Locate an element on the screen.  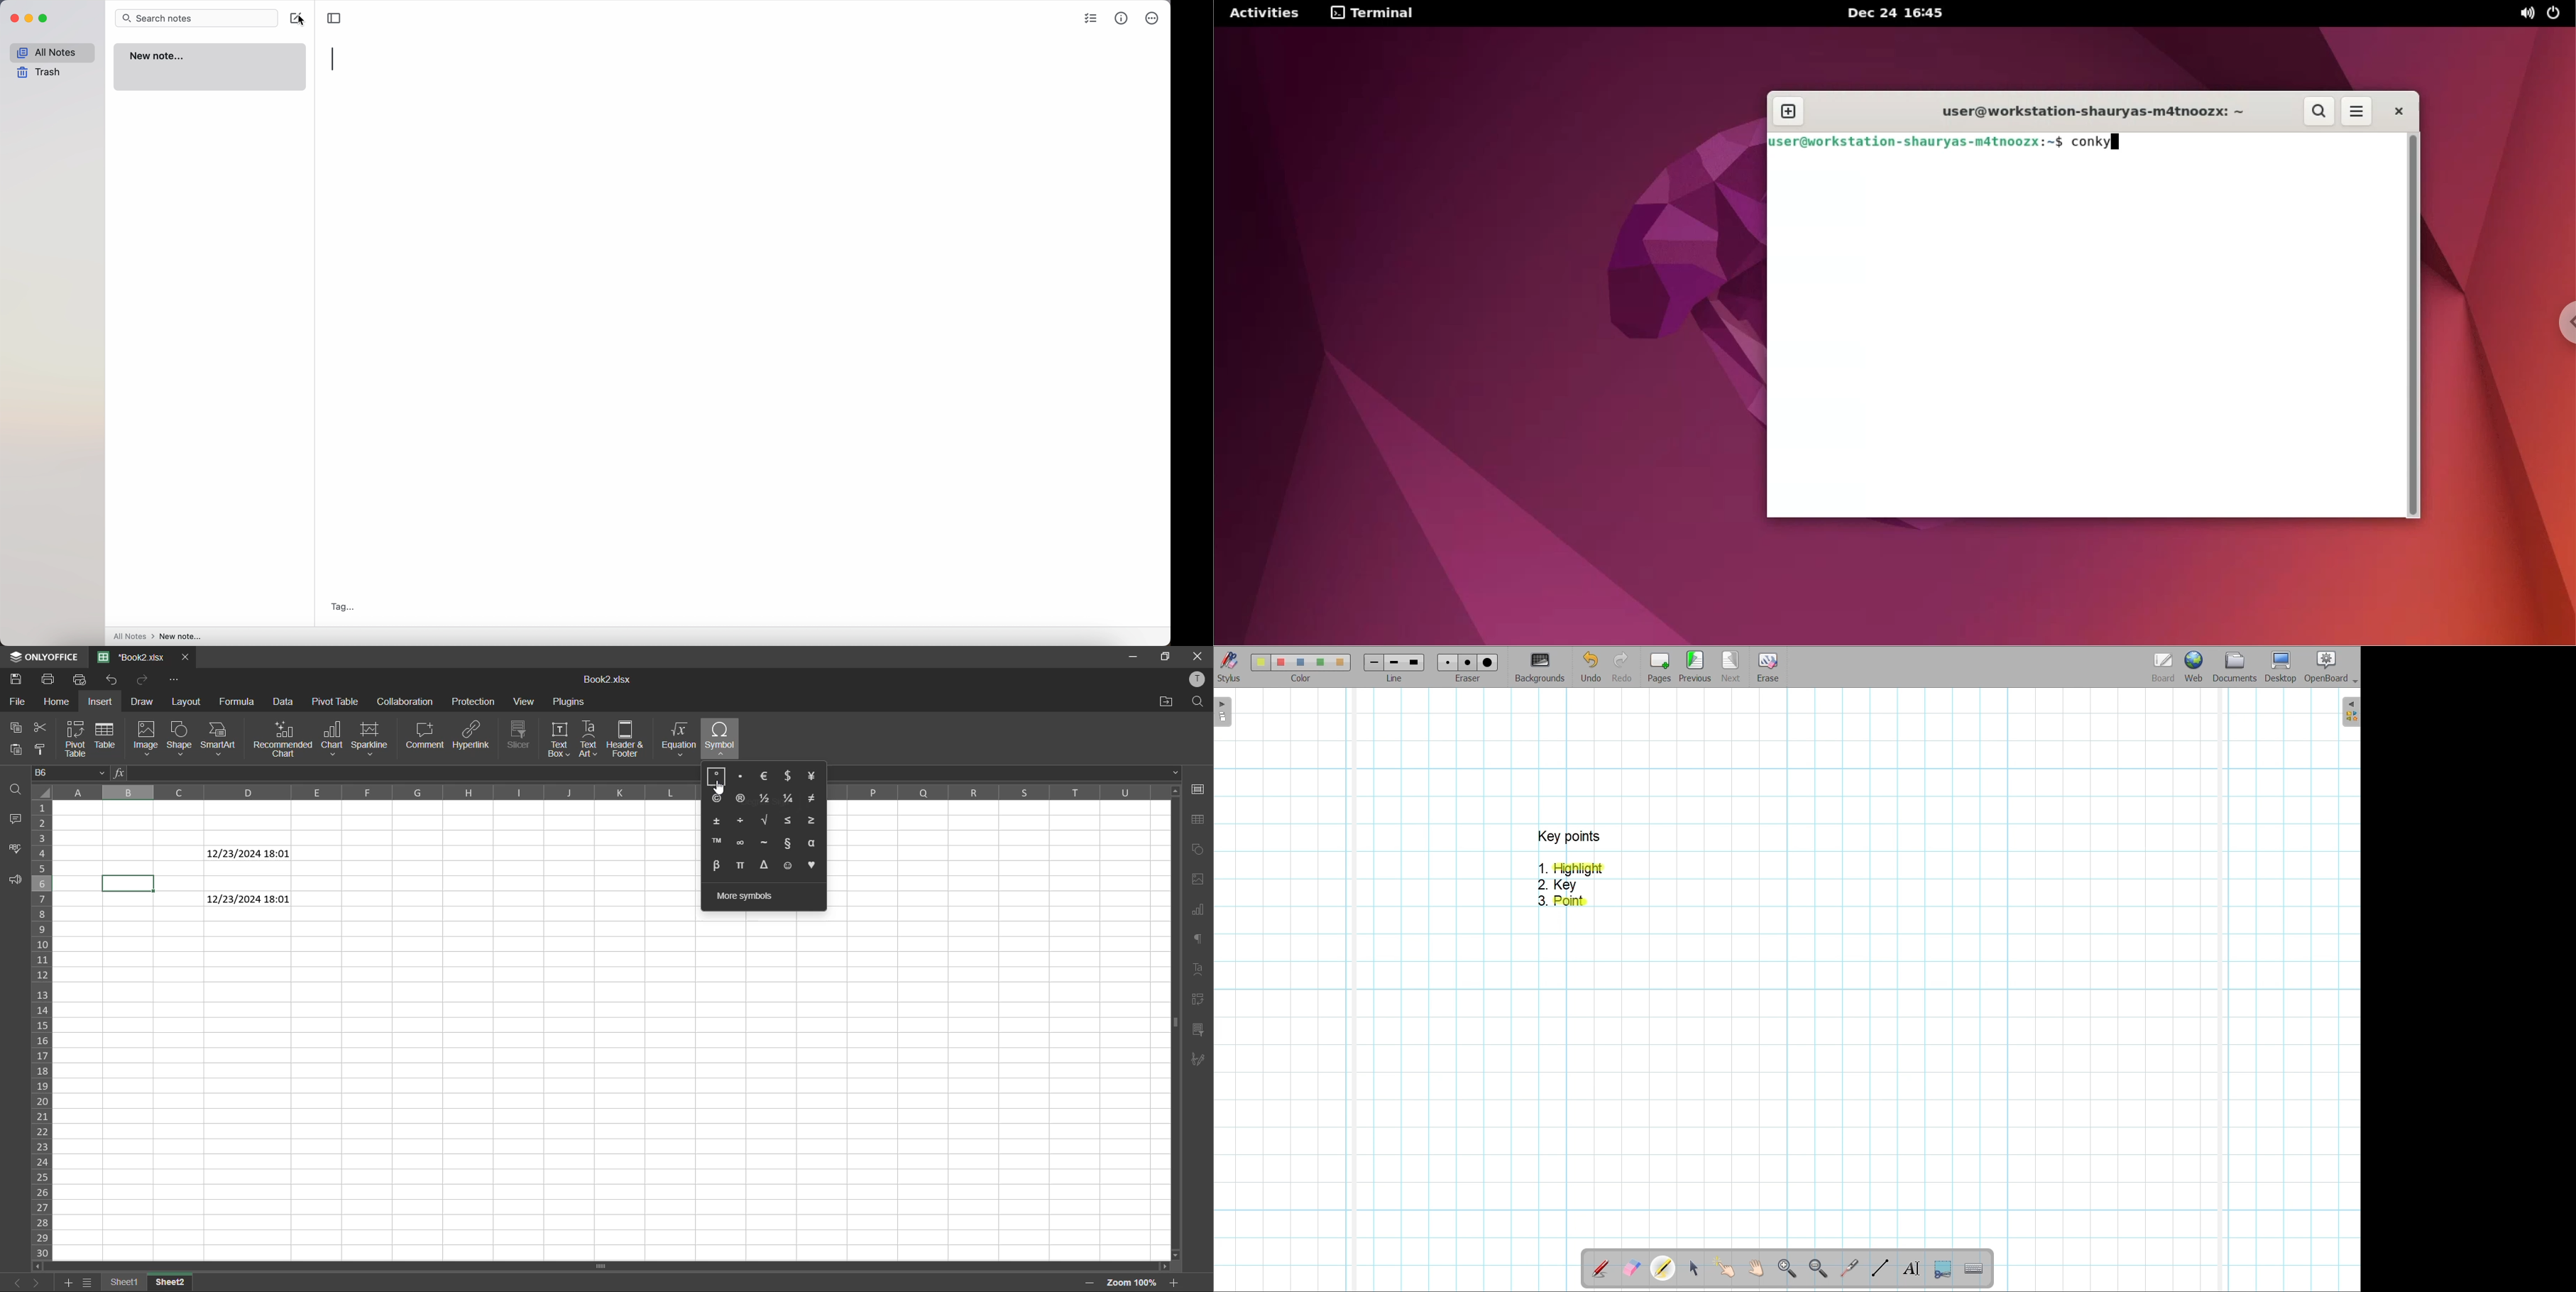
close is located at coordinates (186, 656).